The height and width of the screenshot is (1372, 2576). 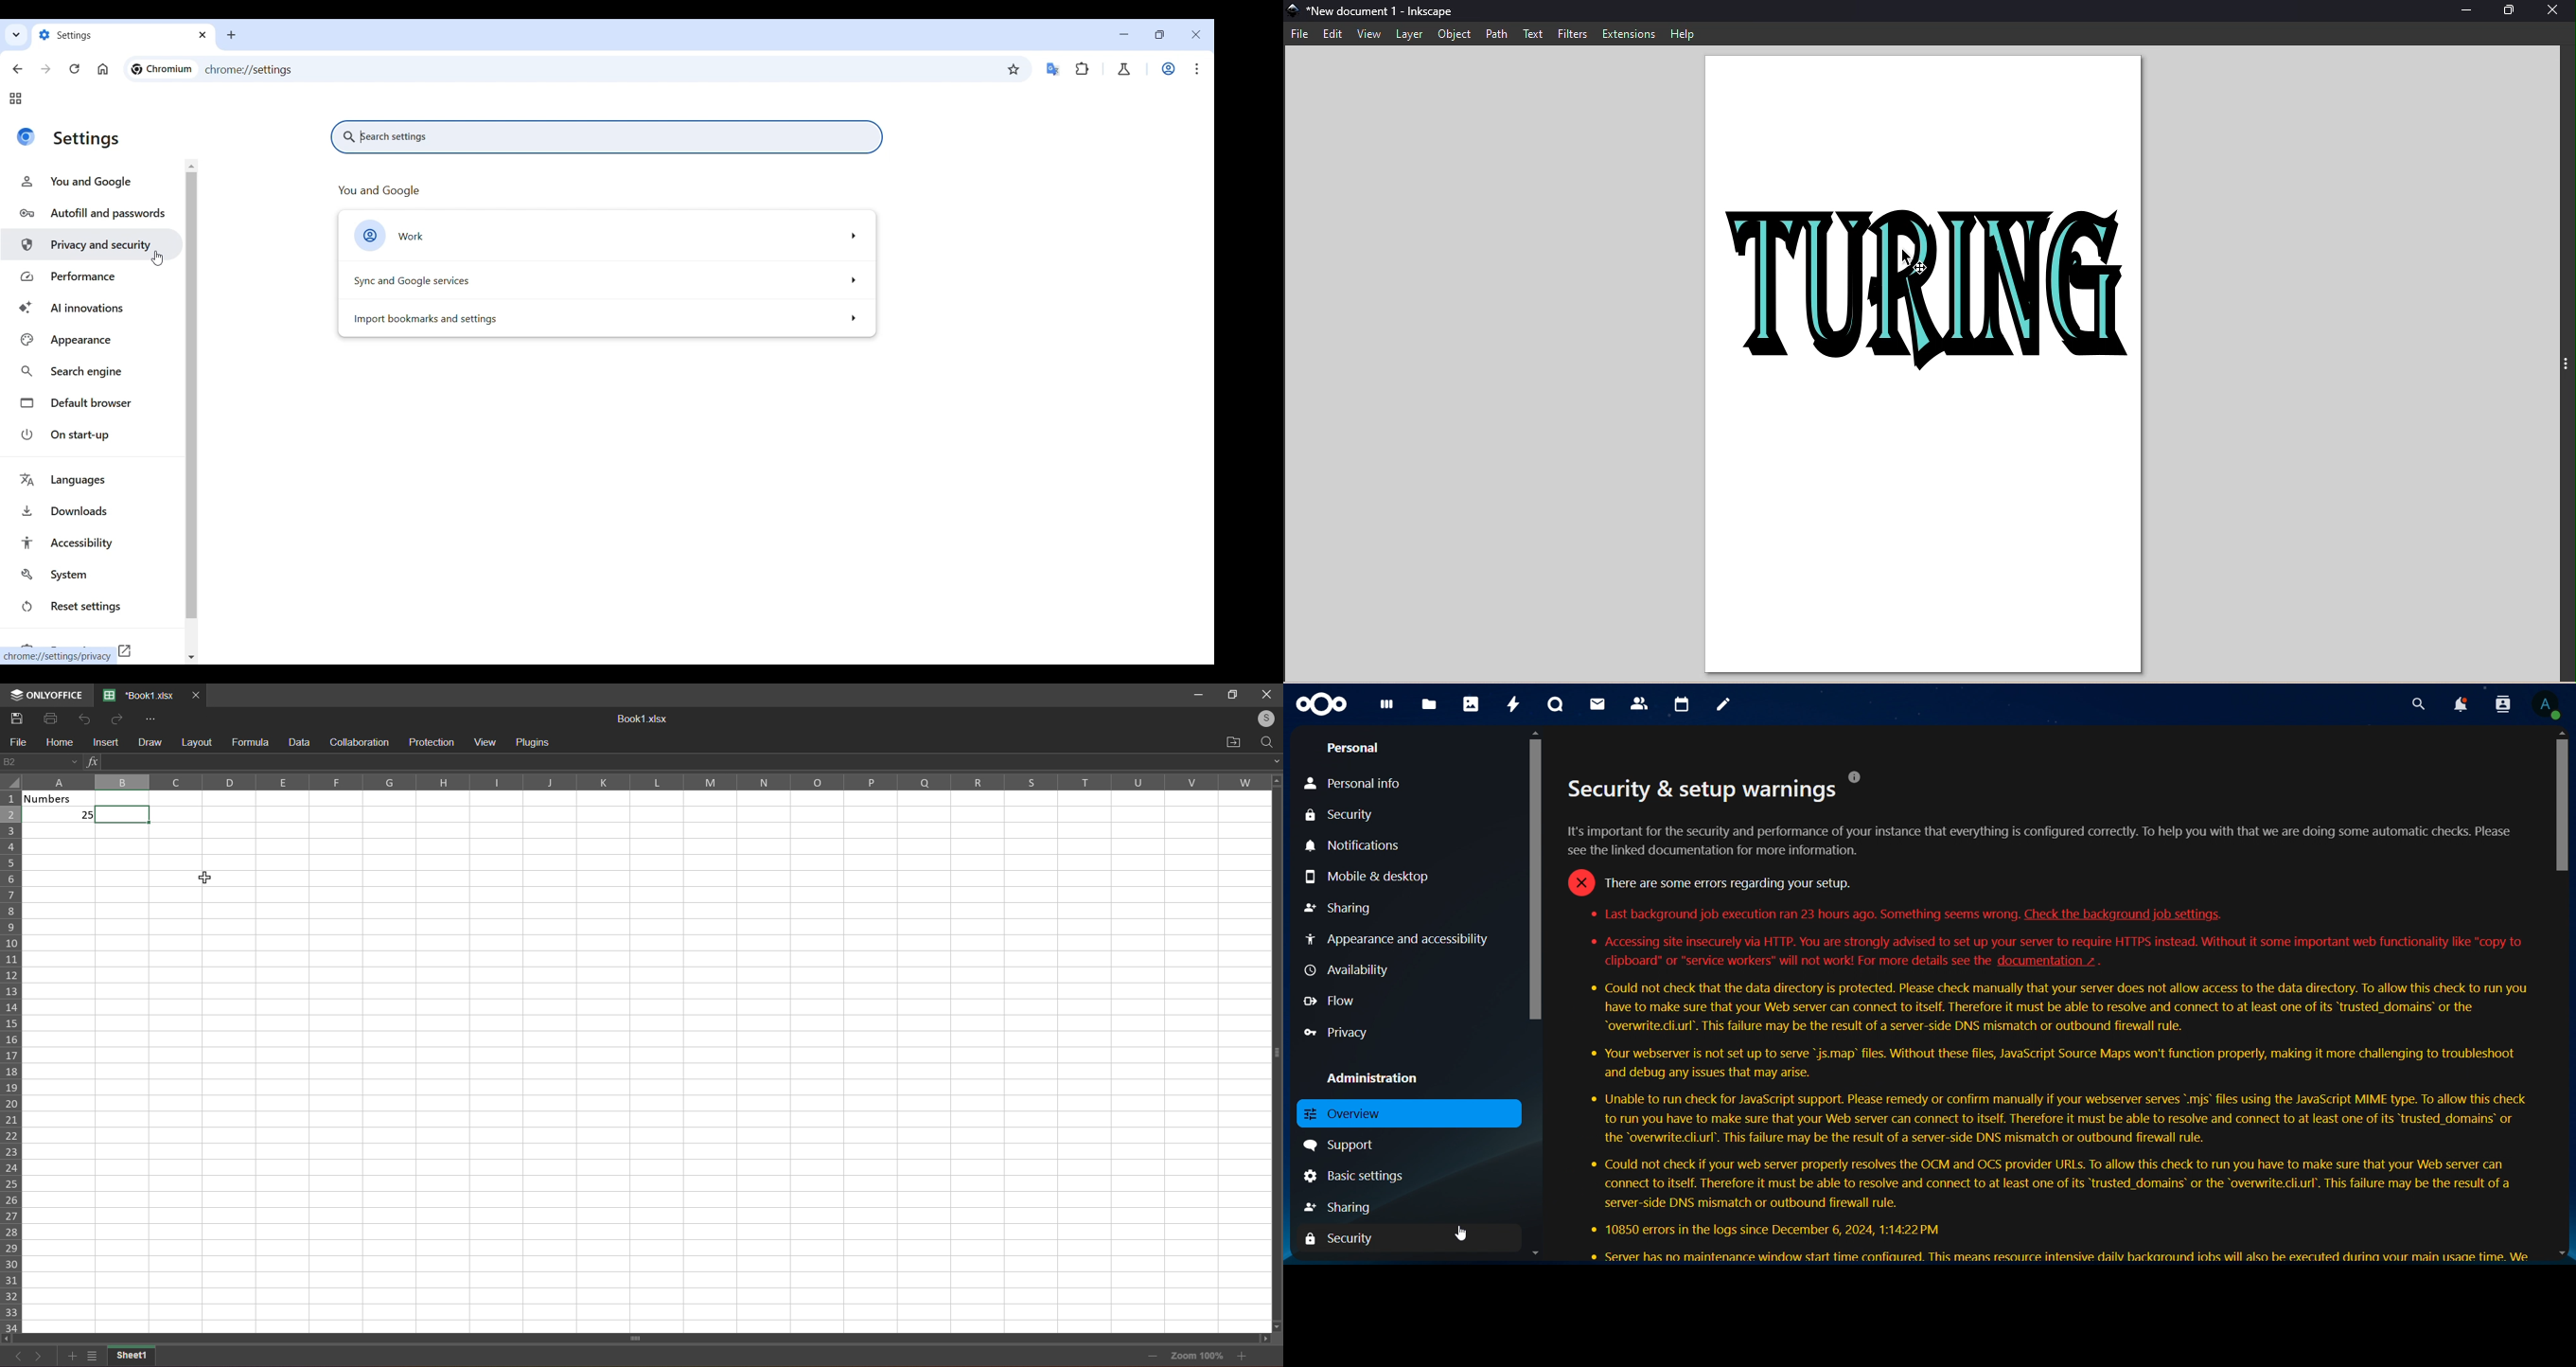 What do you see at coordinates (1363, 846) in the screenshot?
I see `notifications` at bounding box center [1363, 846].